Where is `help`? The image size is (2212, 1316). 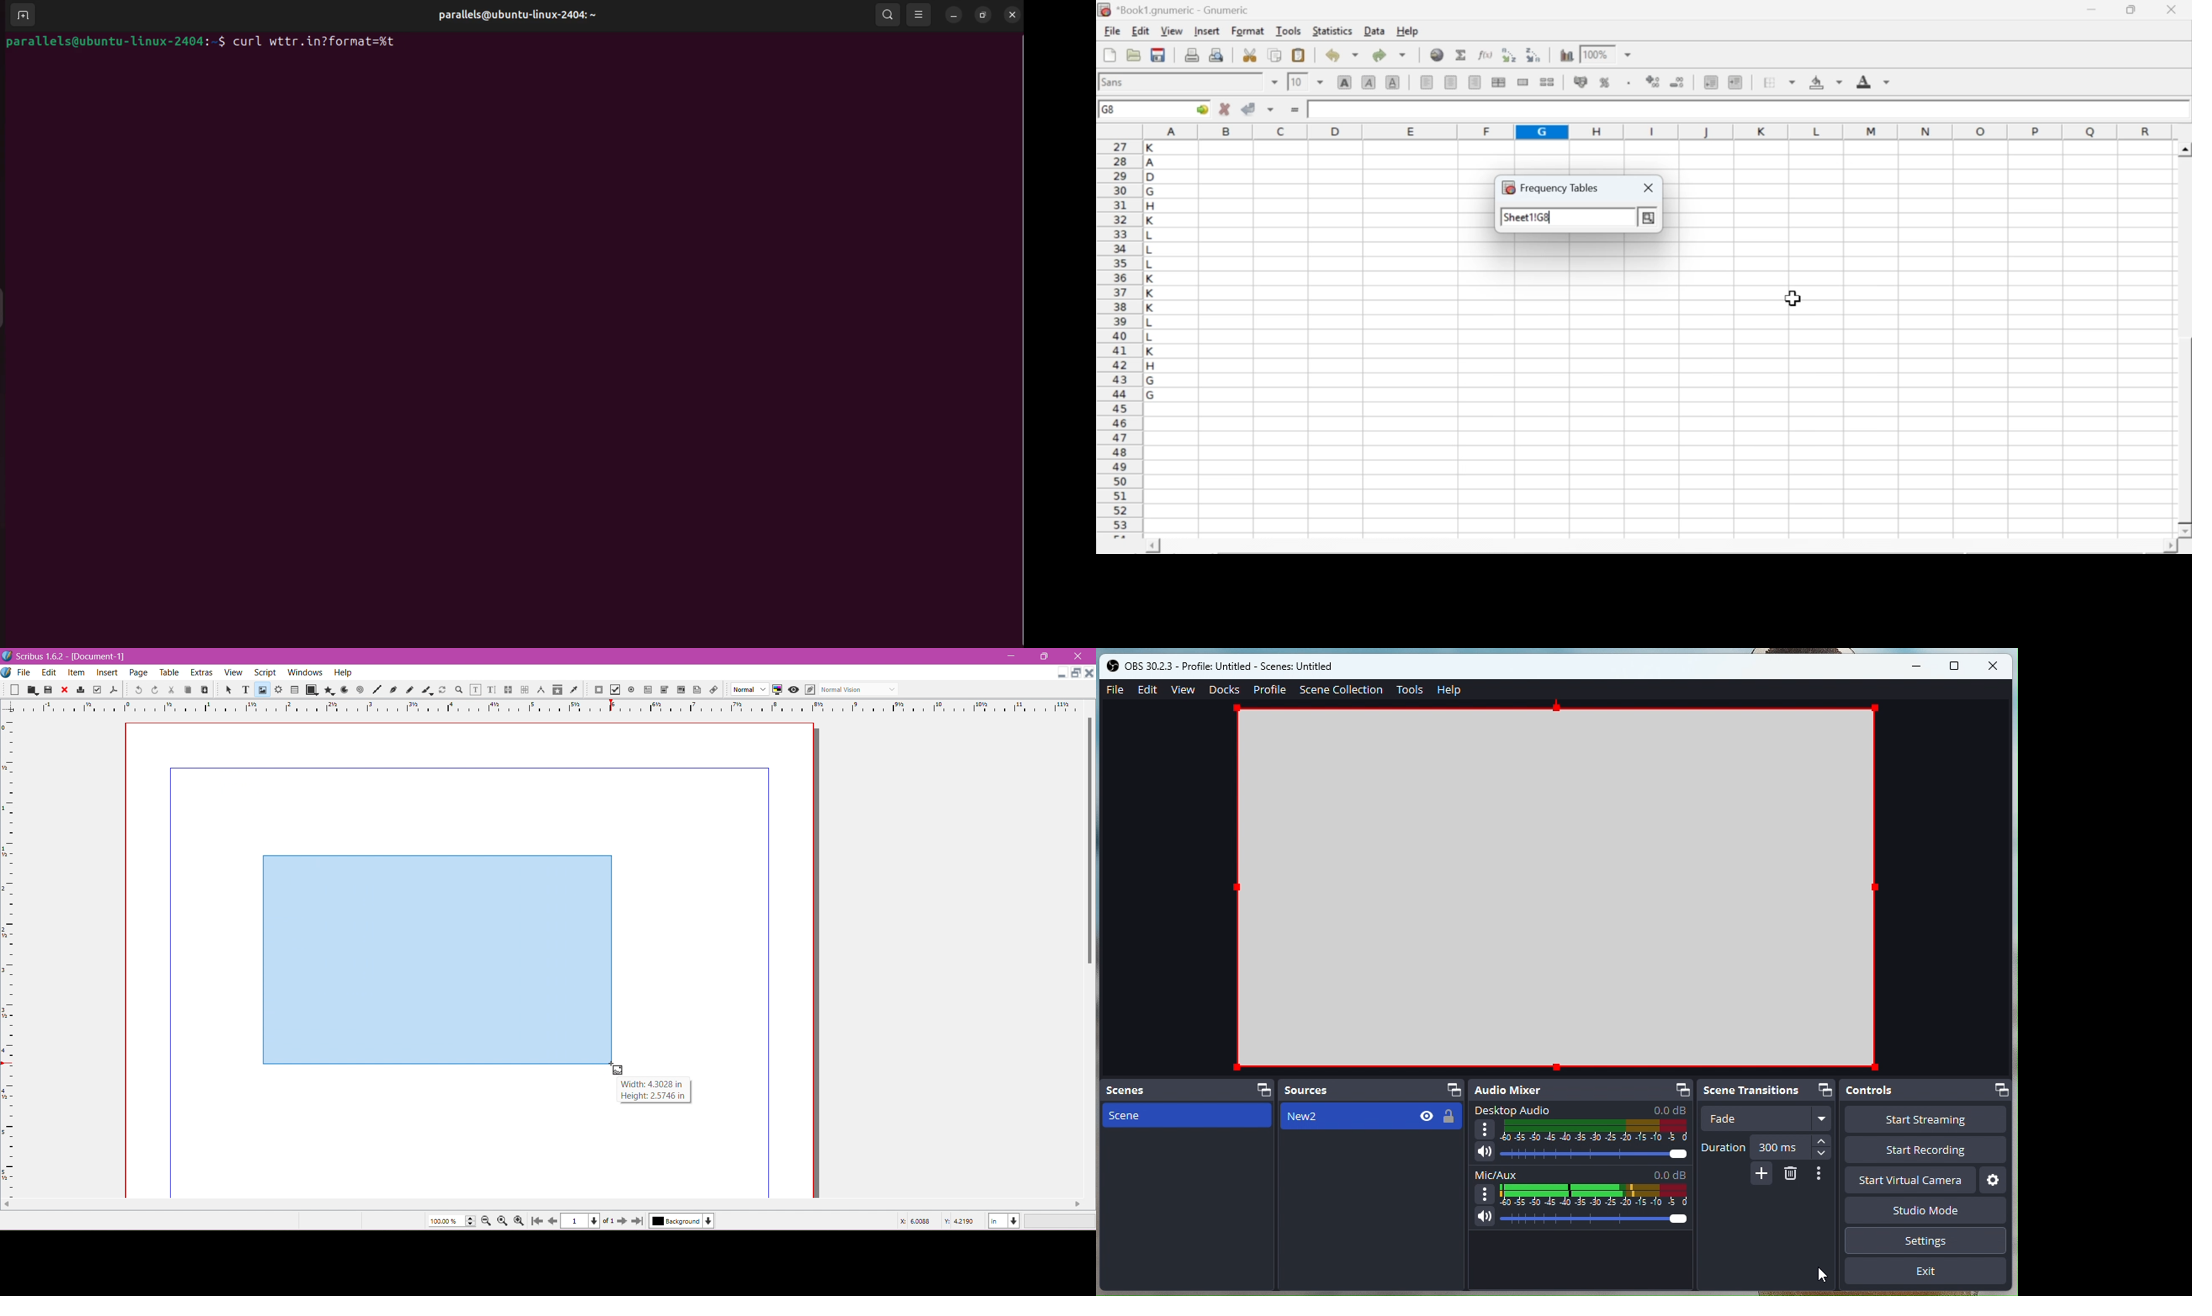 help is located at coordinates (1409, 32).